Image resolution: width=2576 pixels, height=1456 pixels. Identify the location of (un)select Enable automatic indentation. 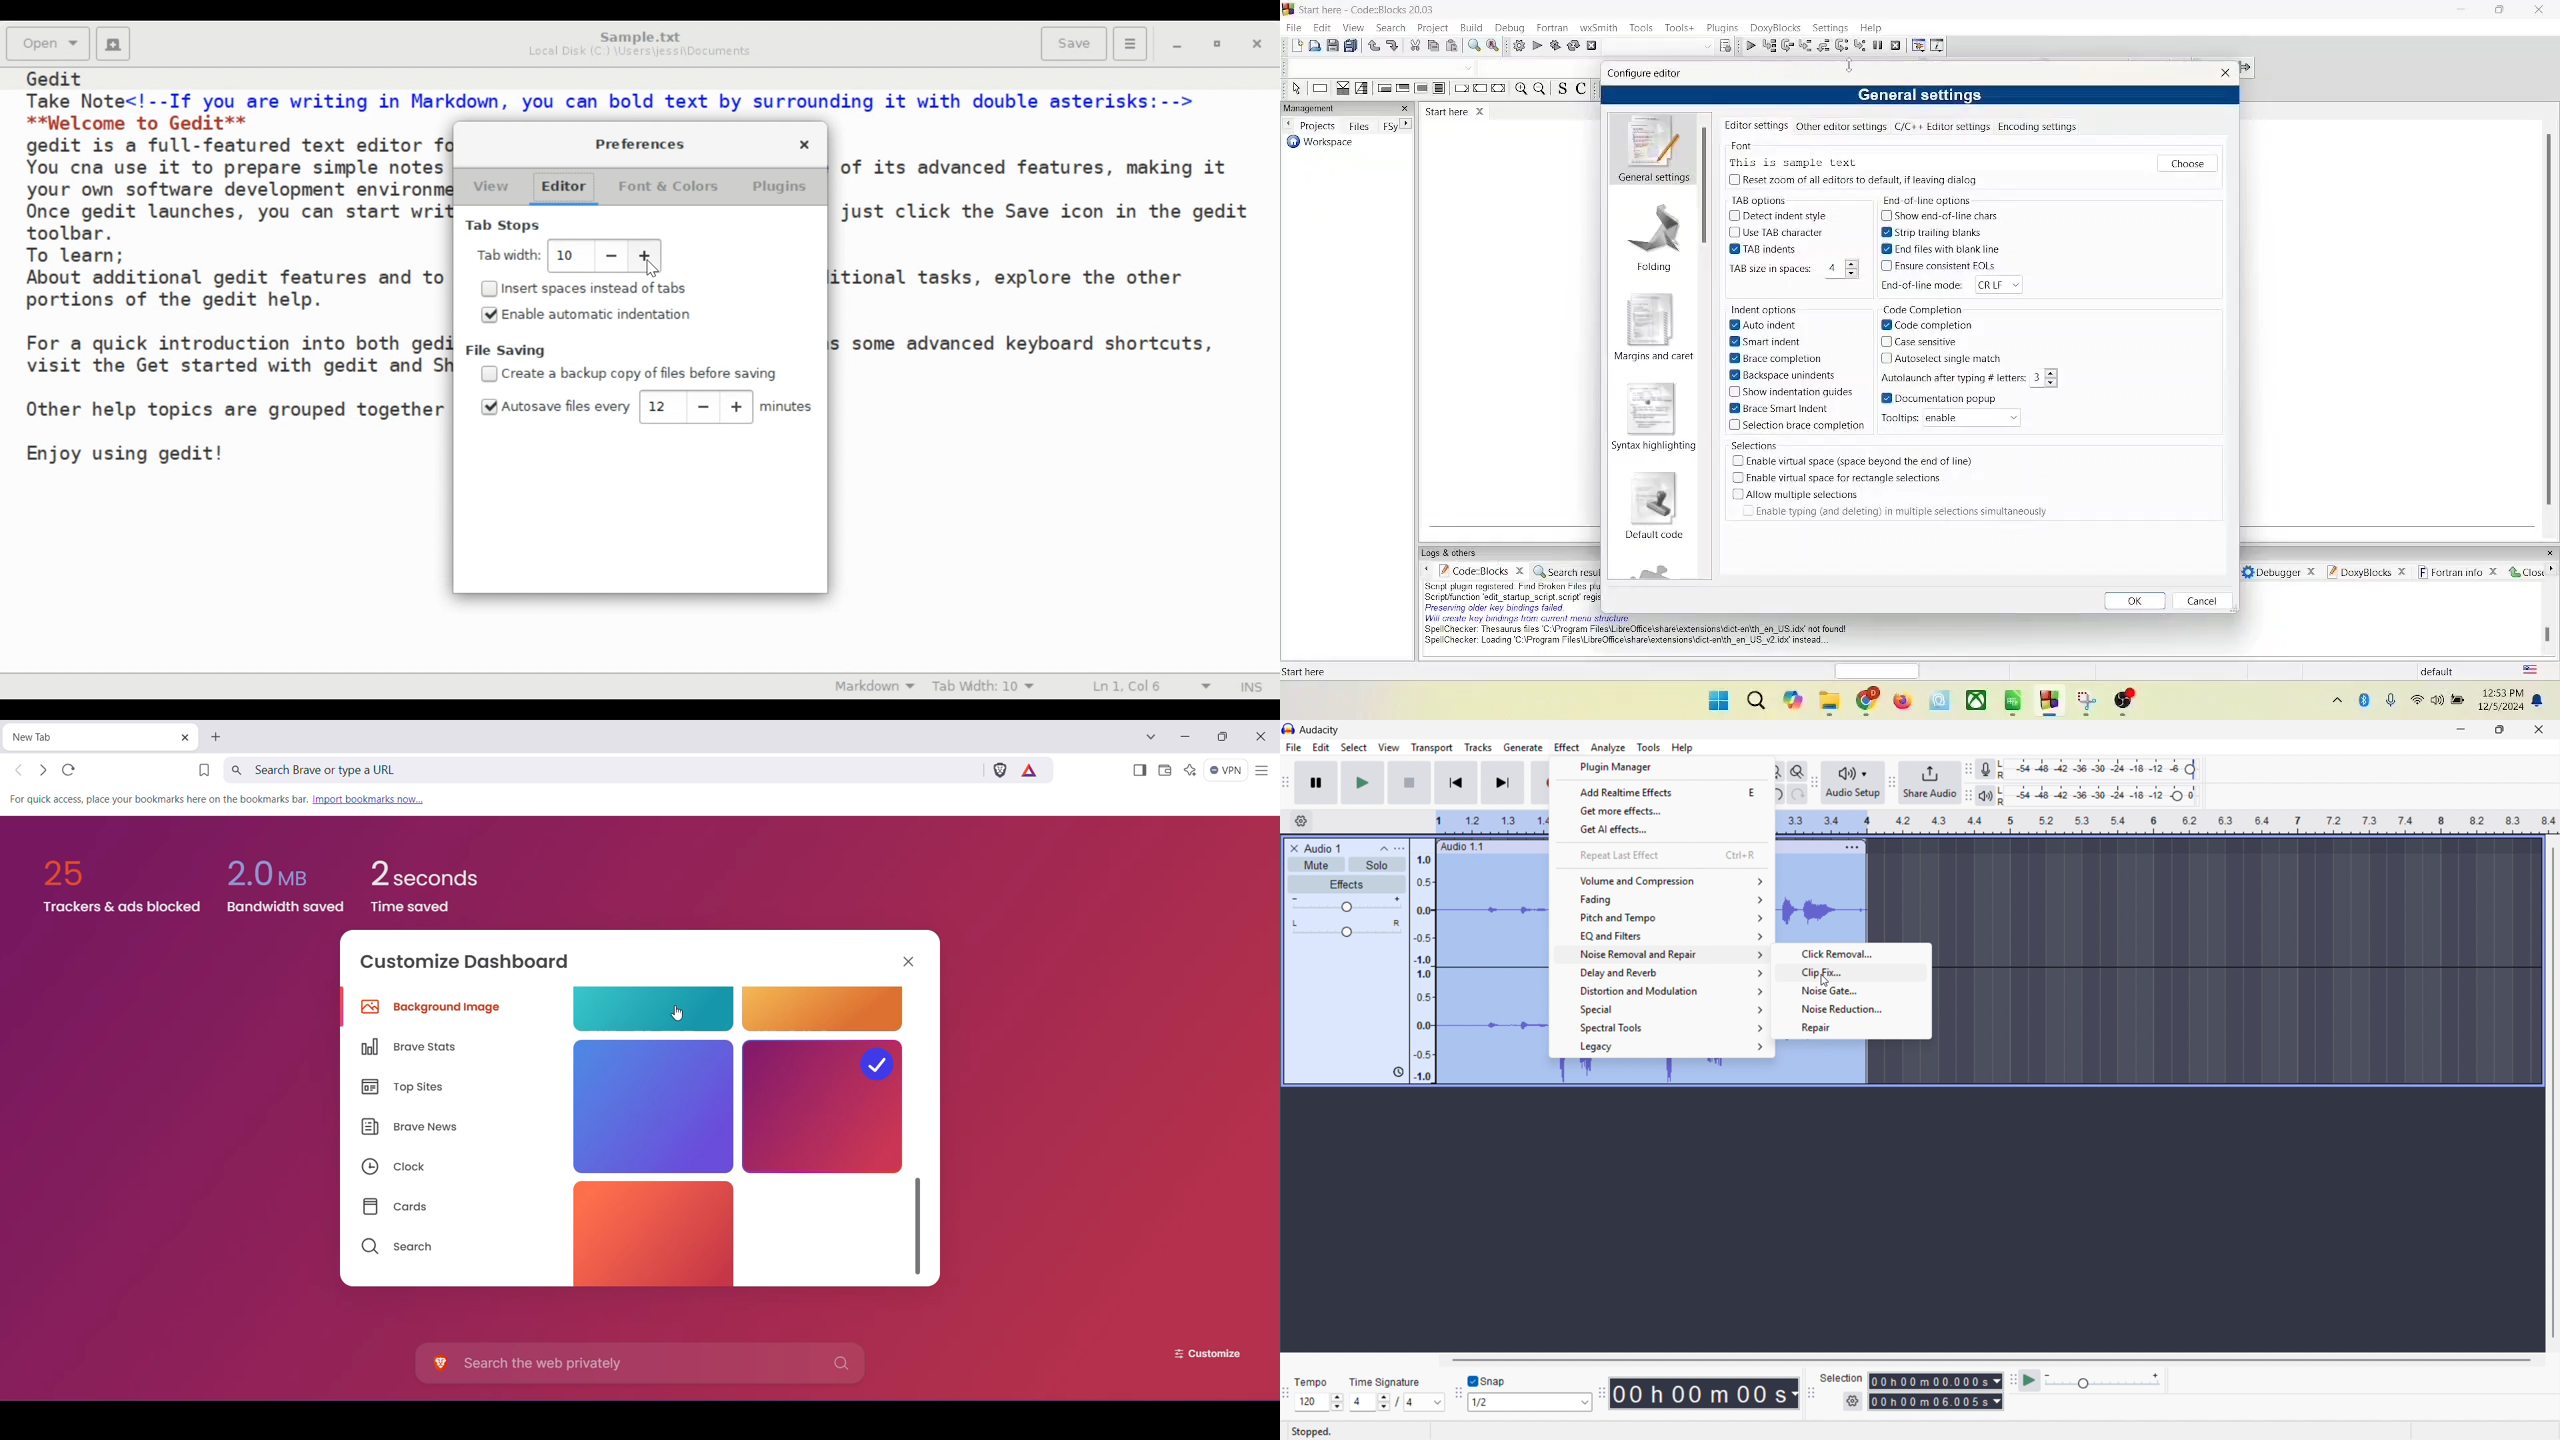
(585, 315).